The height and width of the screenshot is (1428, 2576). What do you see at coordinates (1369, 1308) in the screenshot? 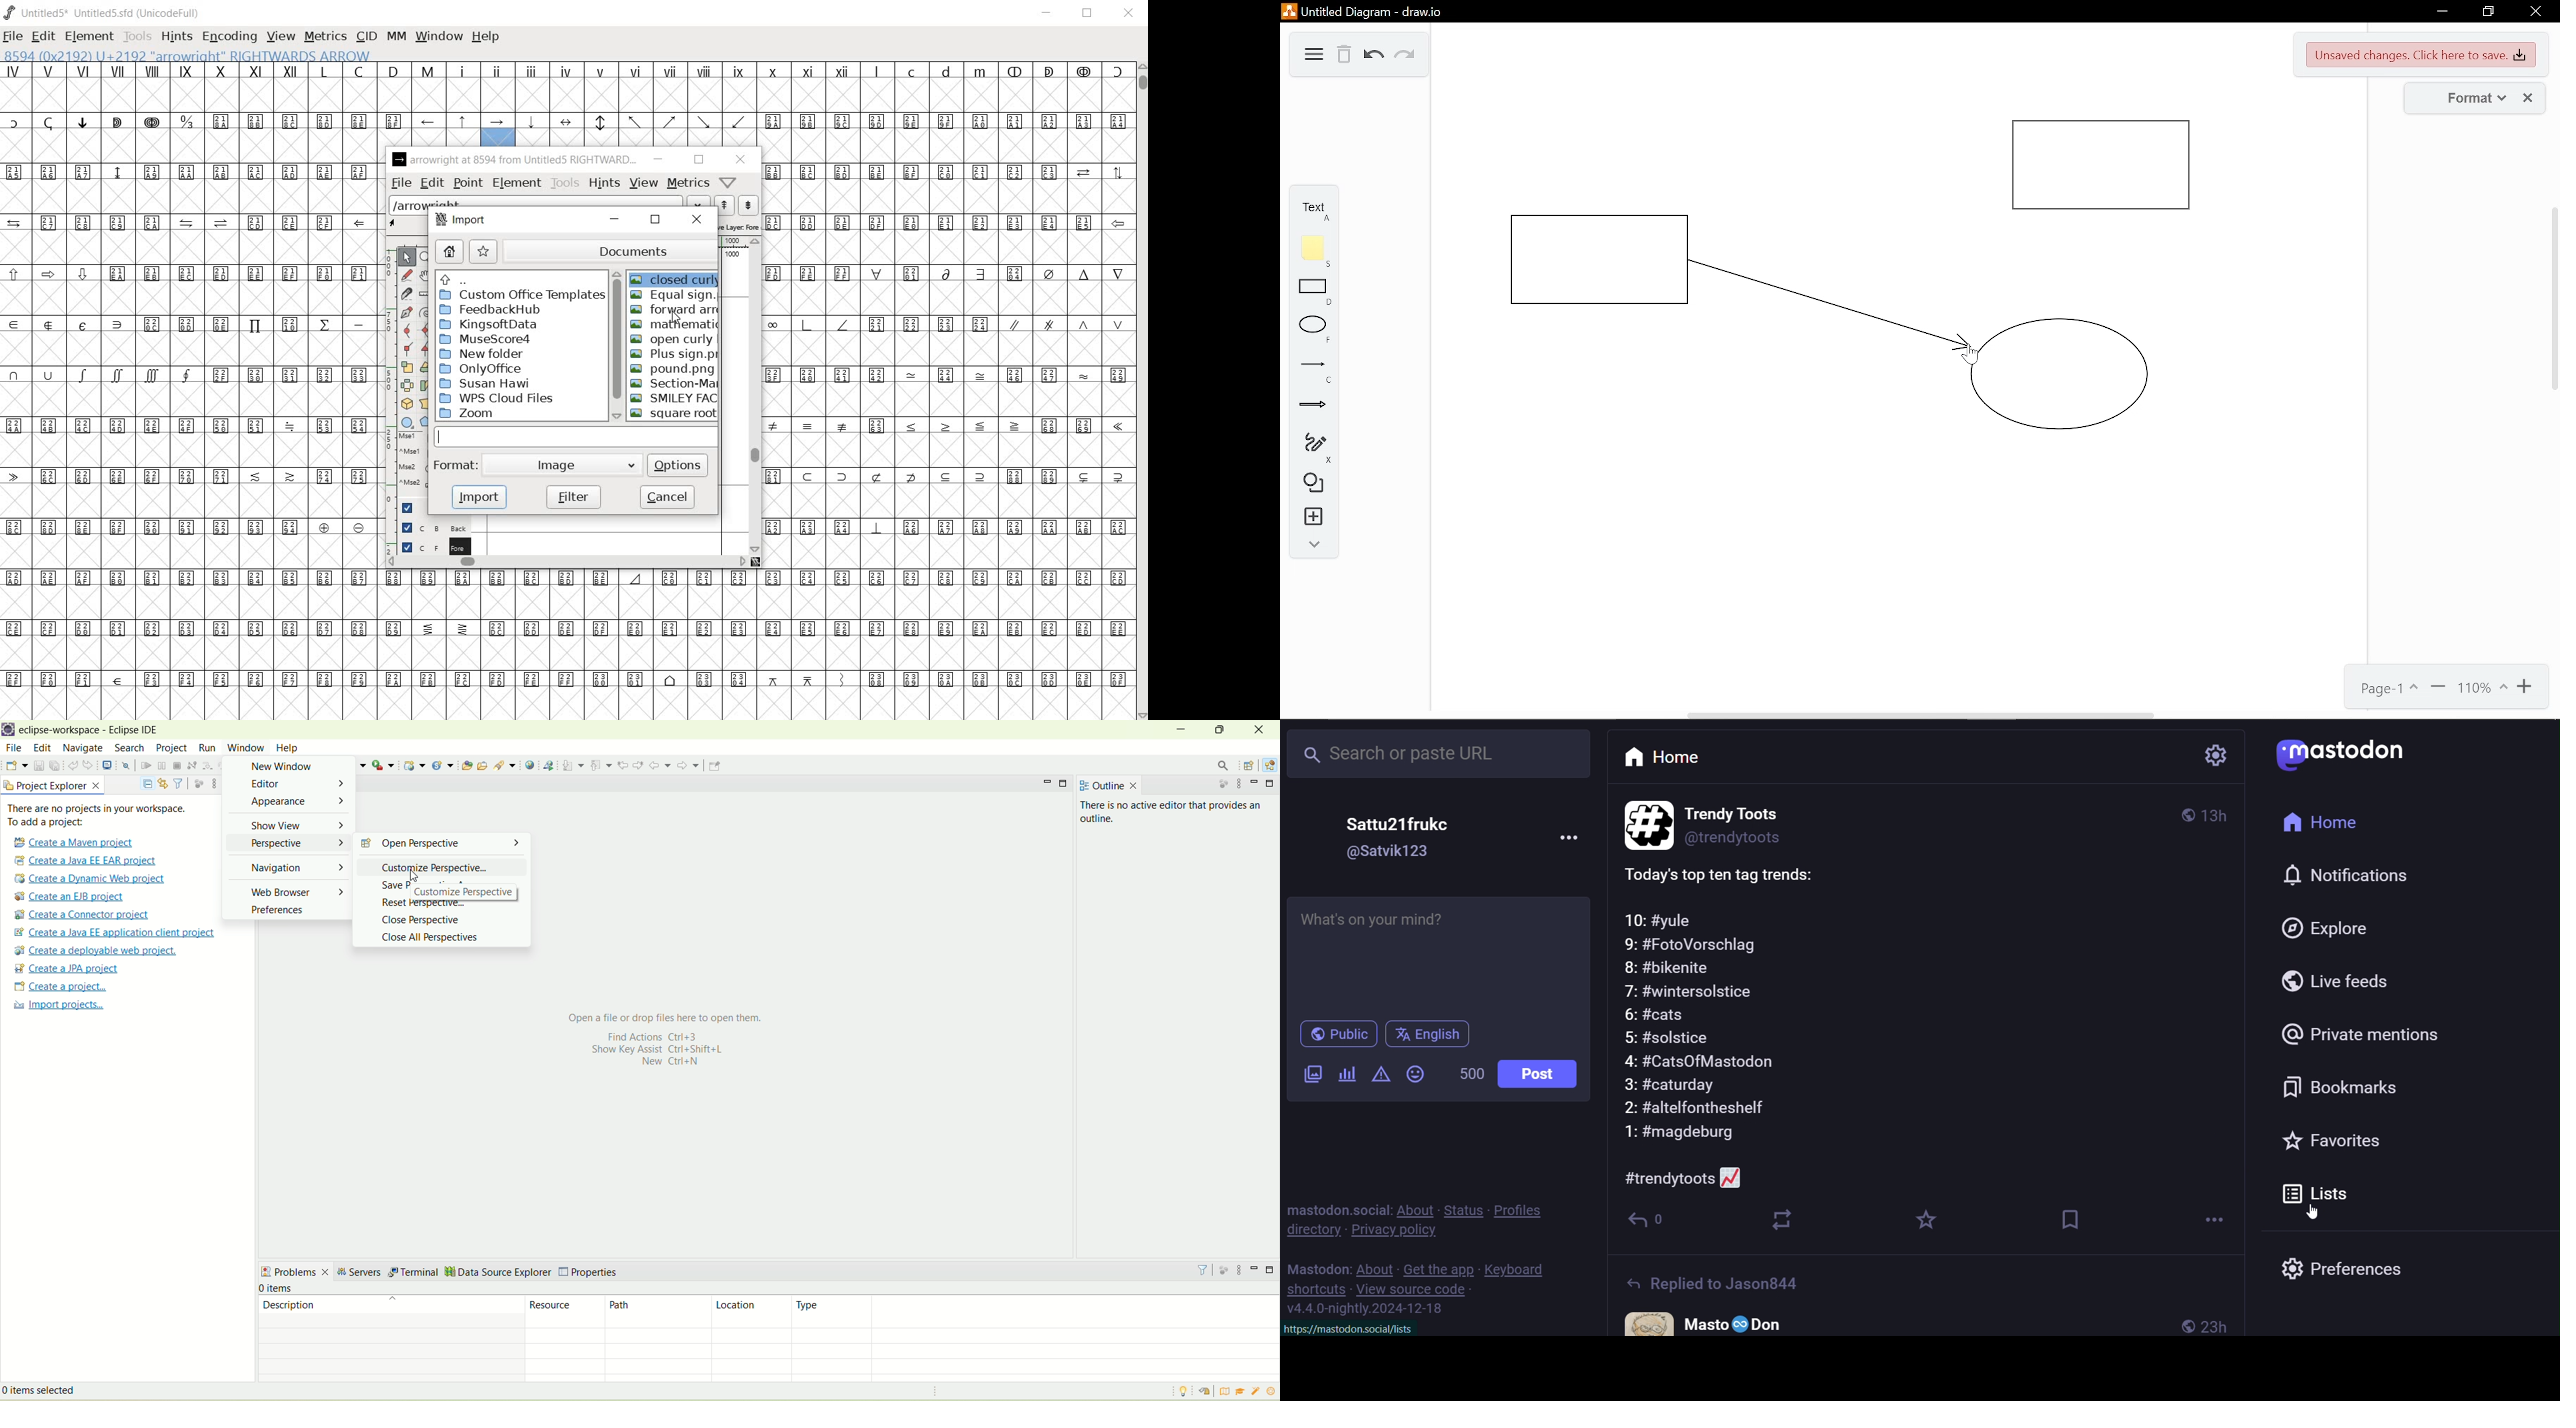
I see `version` at bounding box center [1369, 1308].